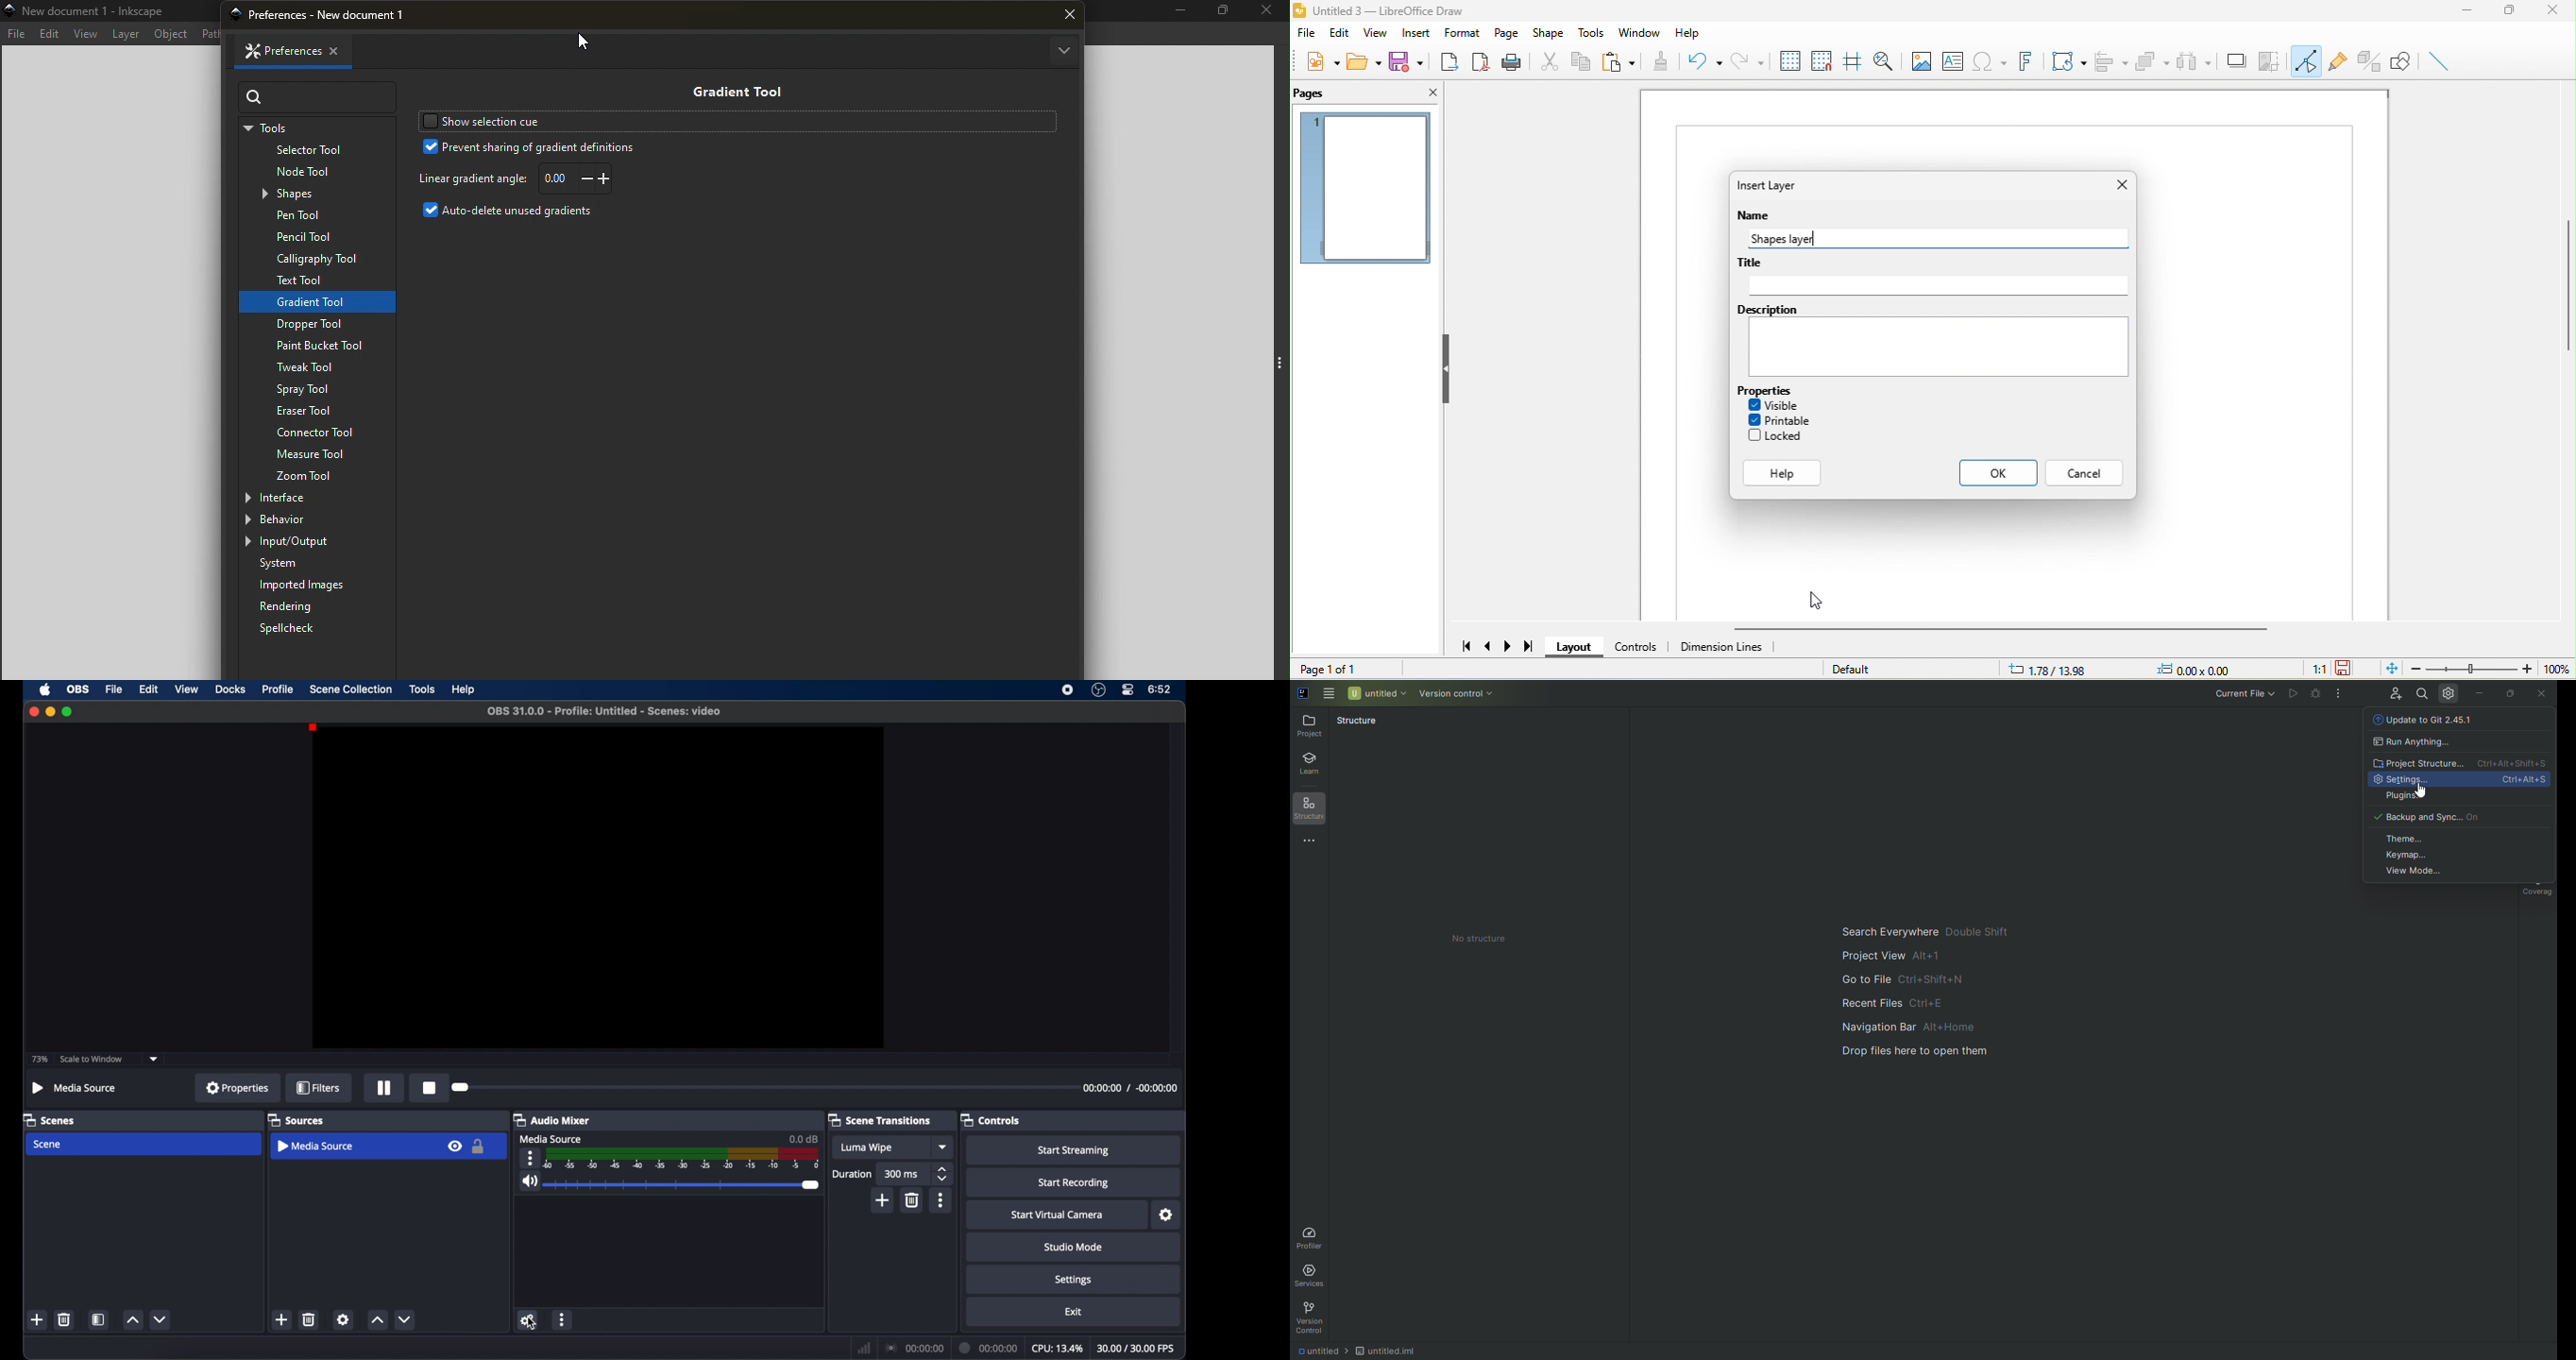 Image resolution: width=2576 pixels, height=1372 pixels. I want to click on shape, so click(1548, 33).